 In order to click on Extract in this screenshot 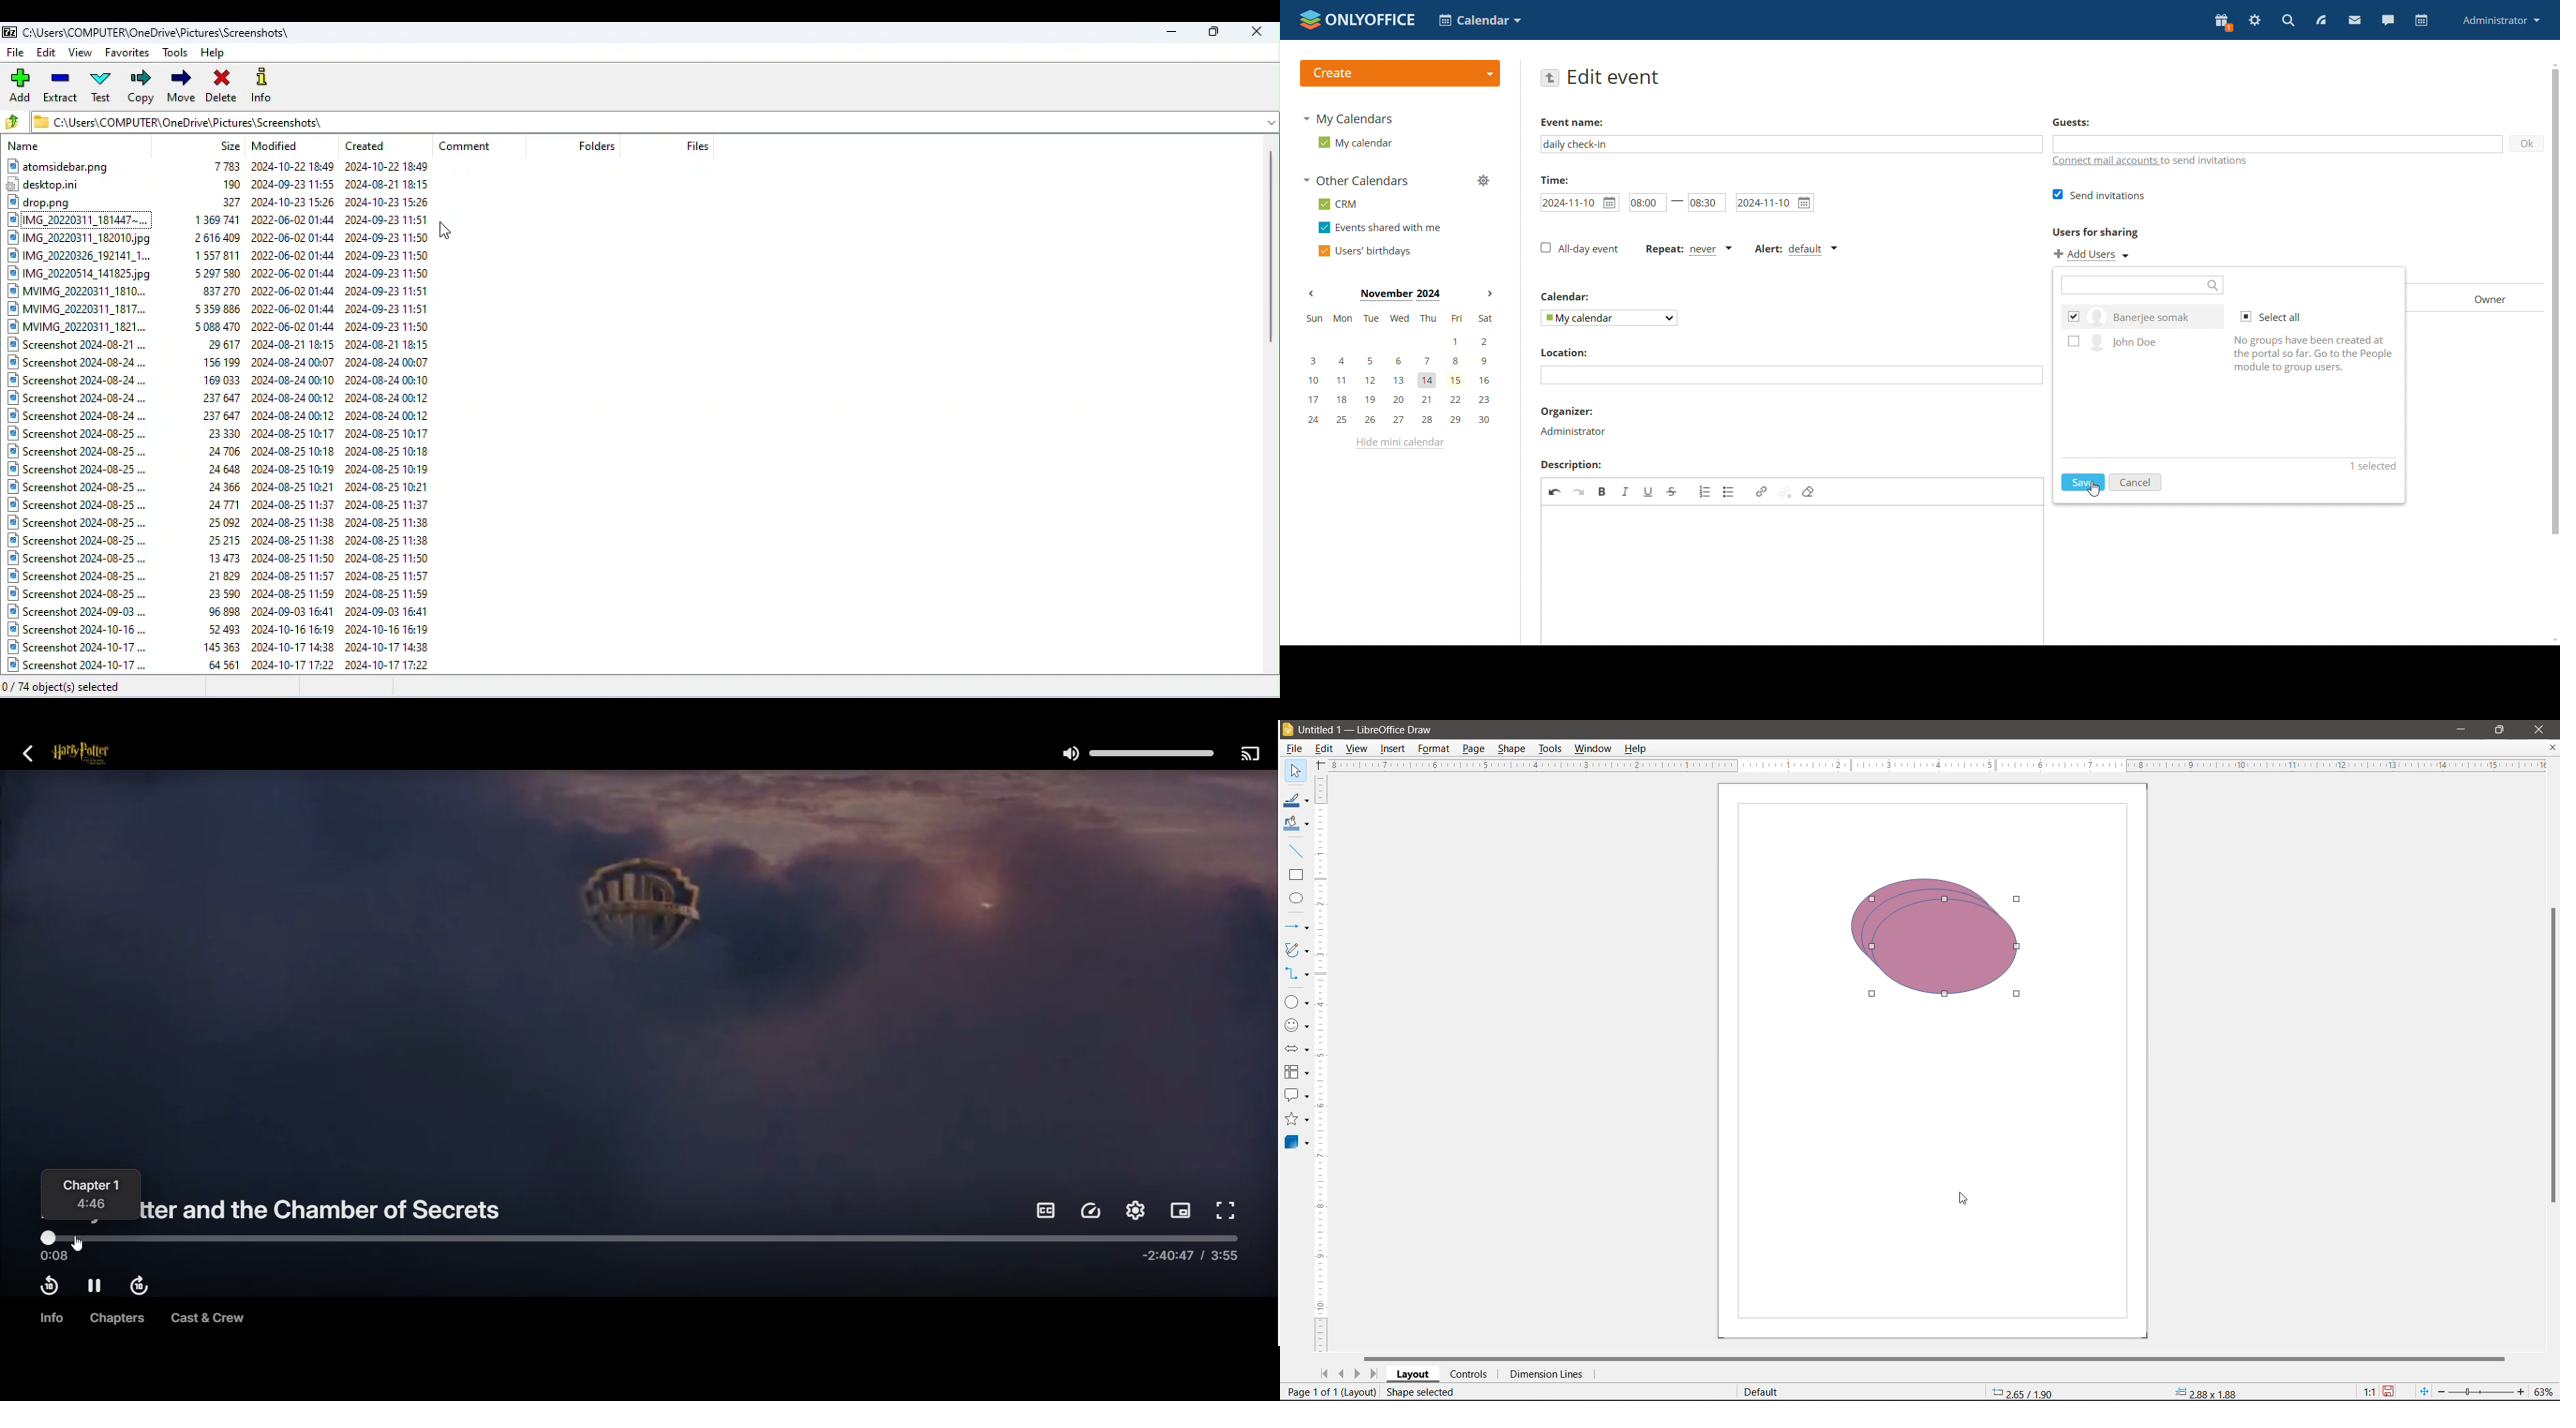, I will do `click(62, 89)`.